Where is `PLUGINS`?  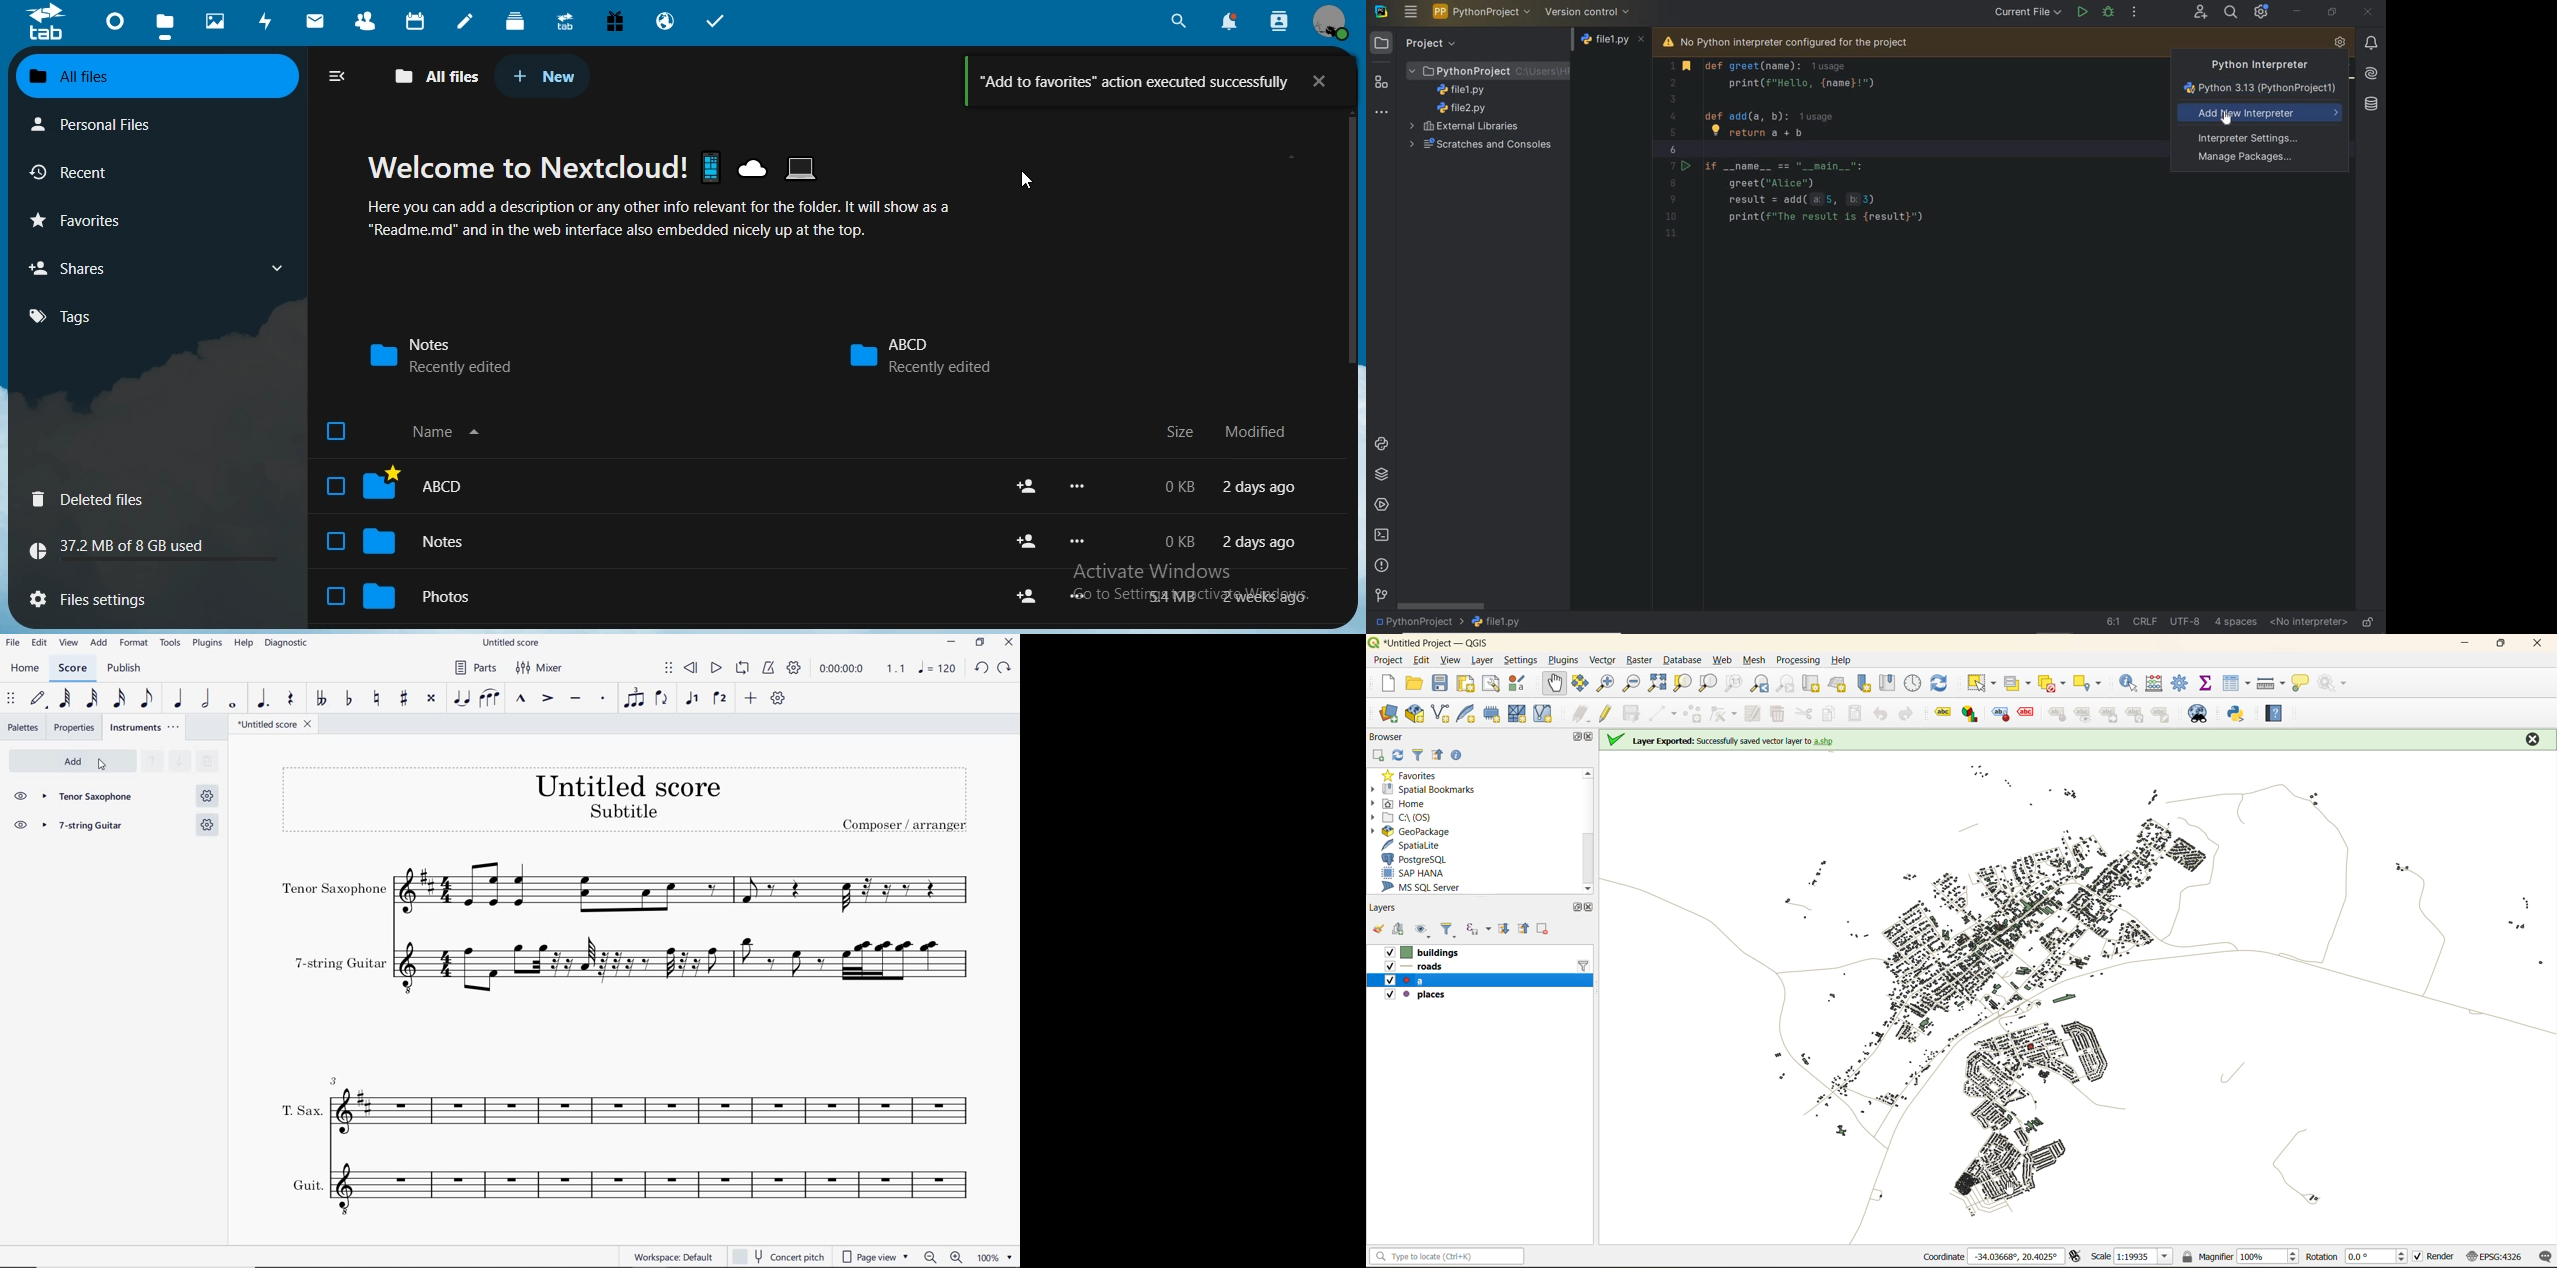 PLUGINS is located at coordinates (207, 644).